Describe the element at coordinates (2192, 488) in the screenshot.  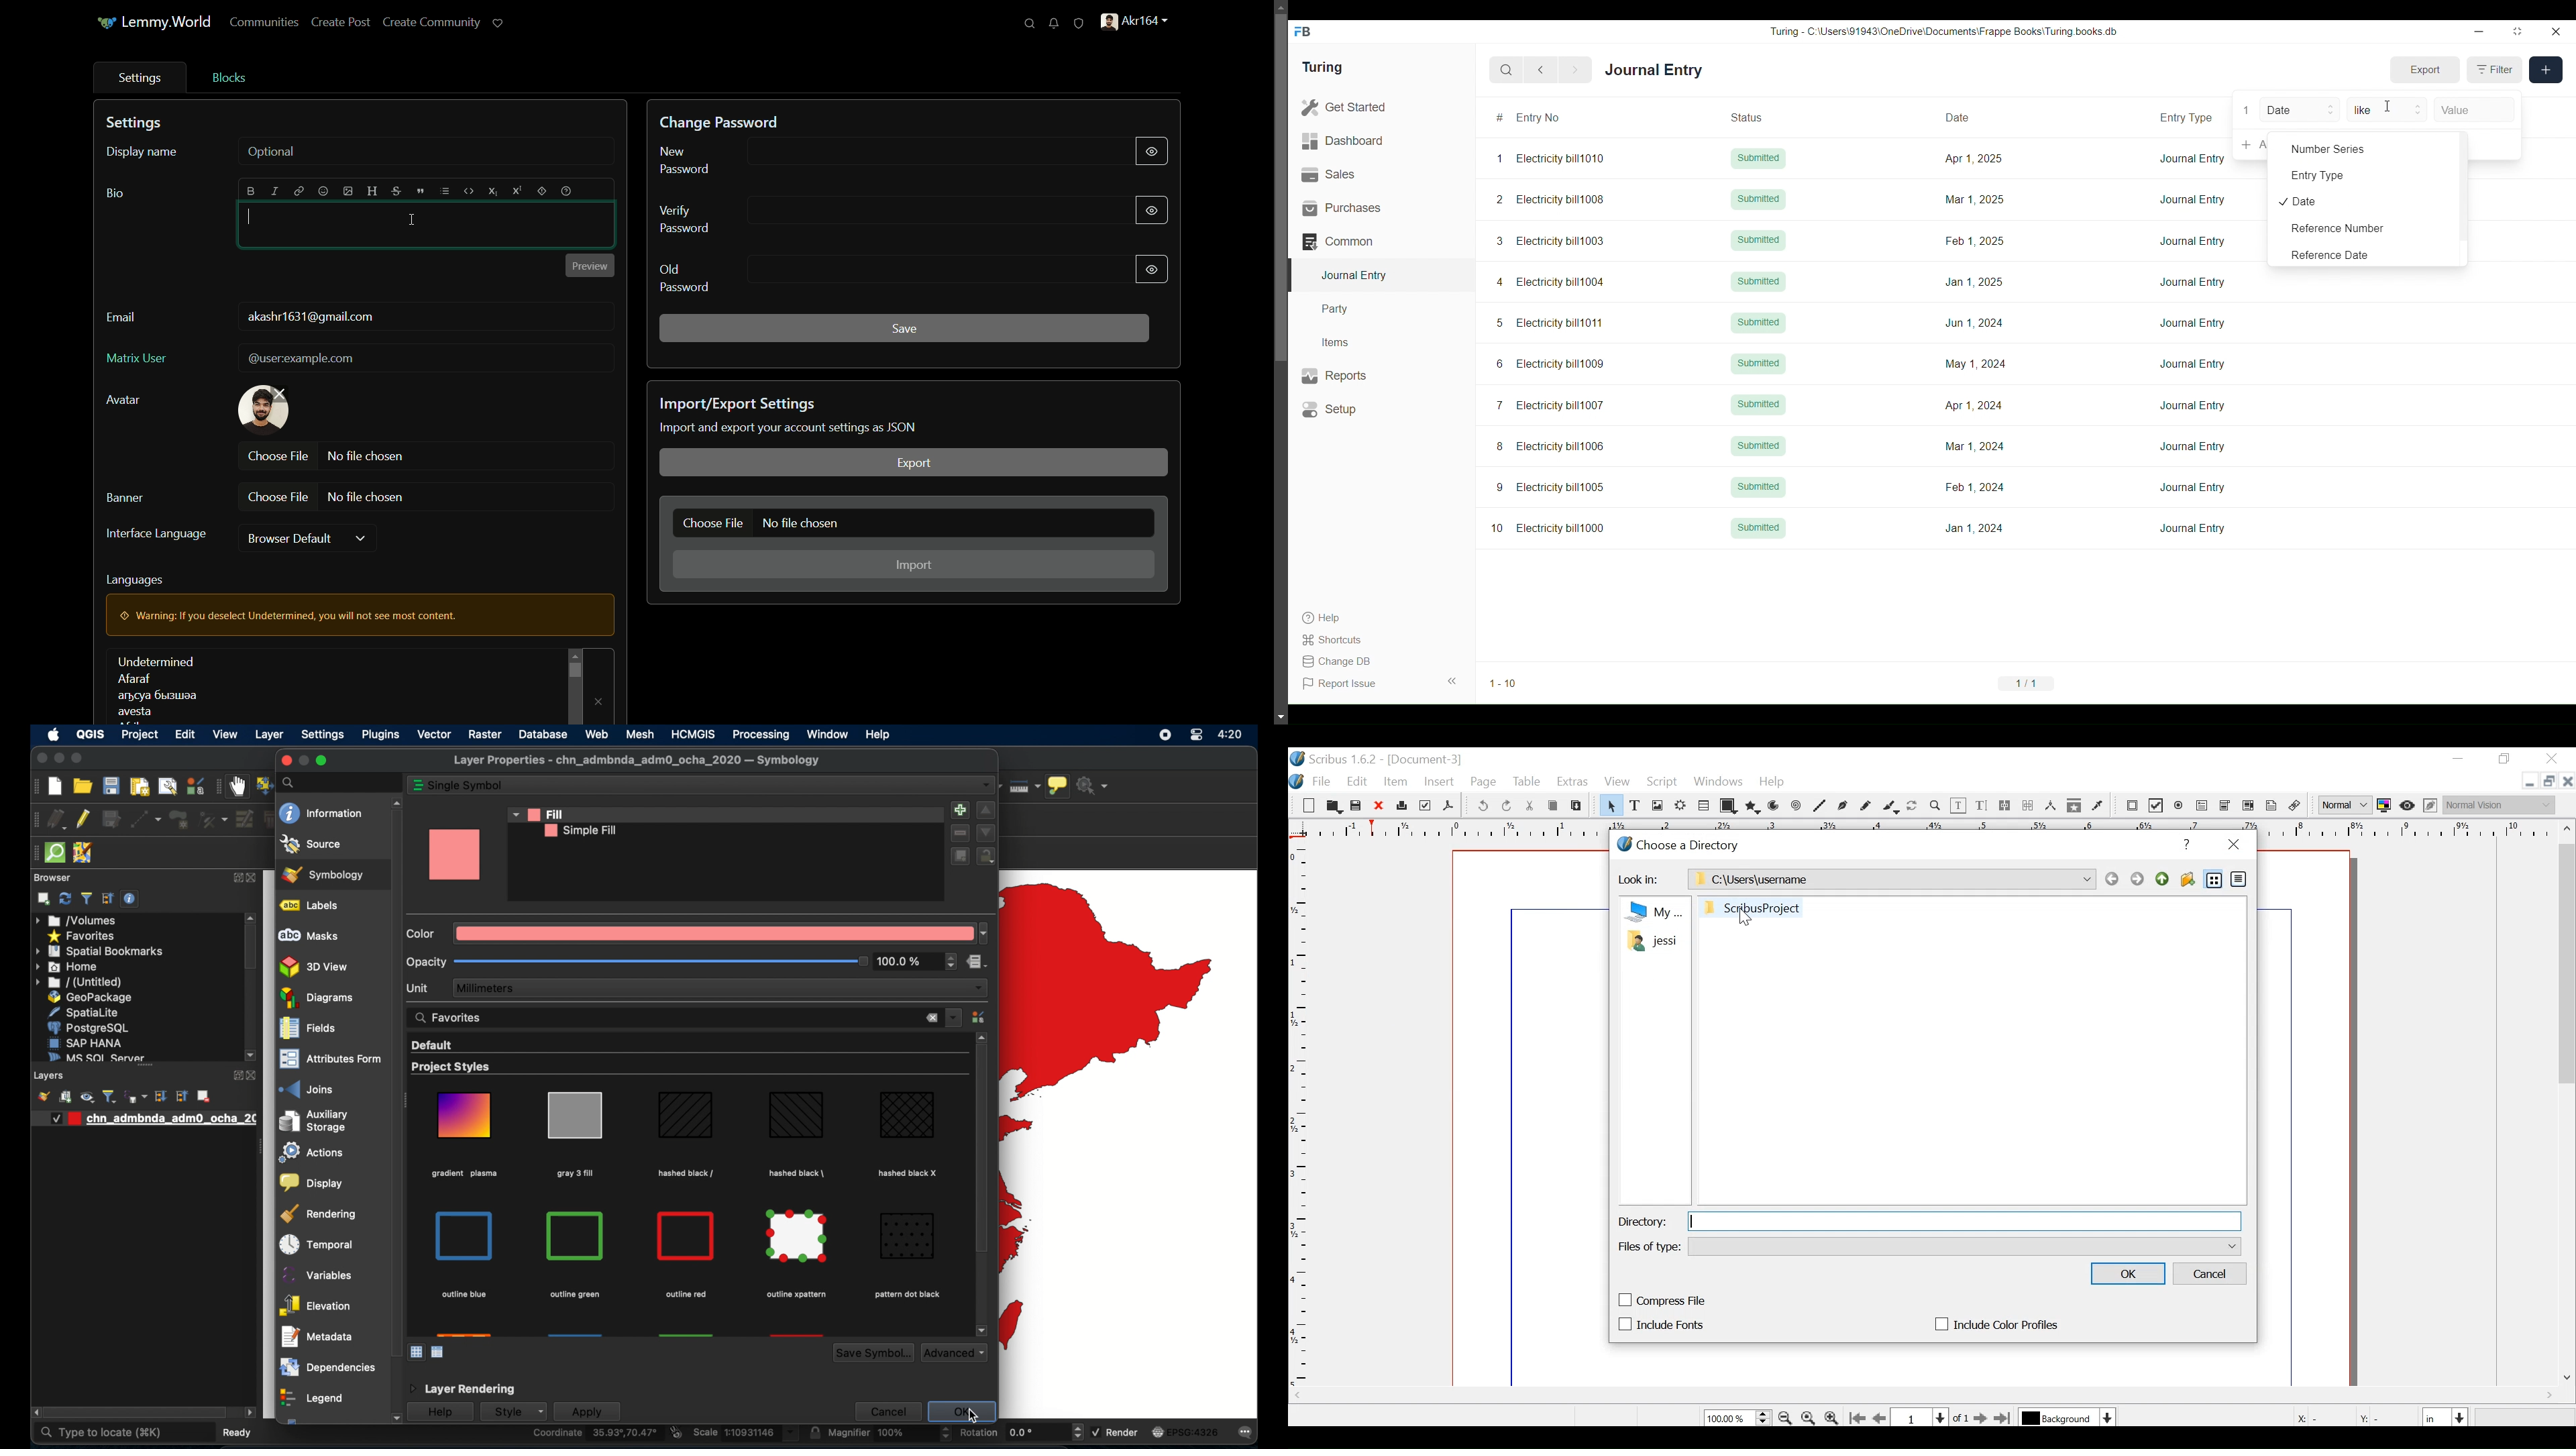
I see `Journal Entry` at that location.